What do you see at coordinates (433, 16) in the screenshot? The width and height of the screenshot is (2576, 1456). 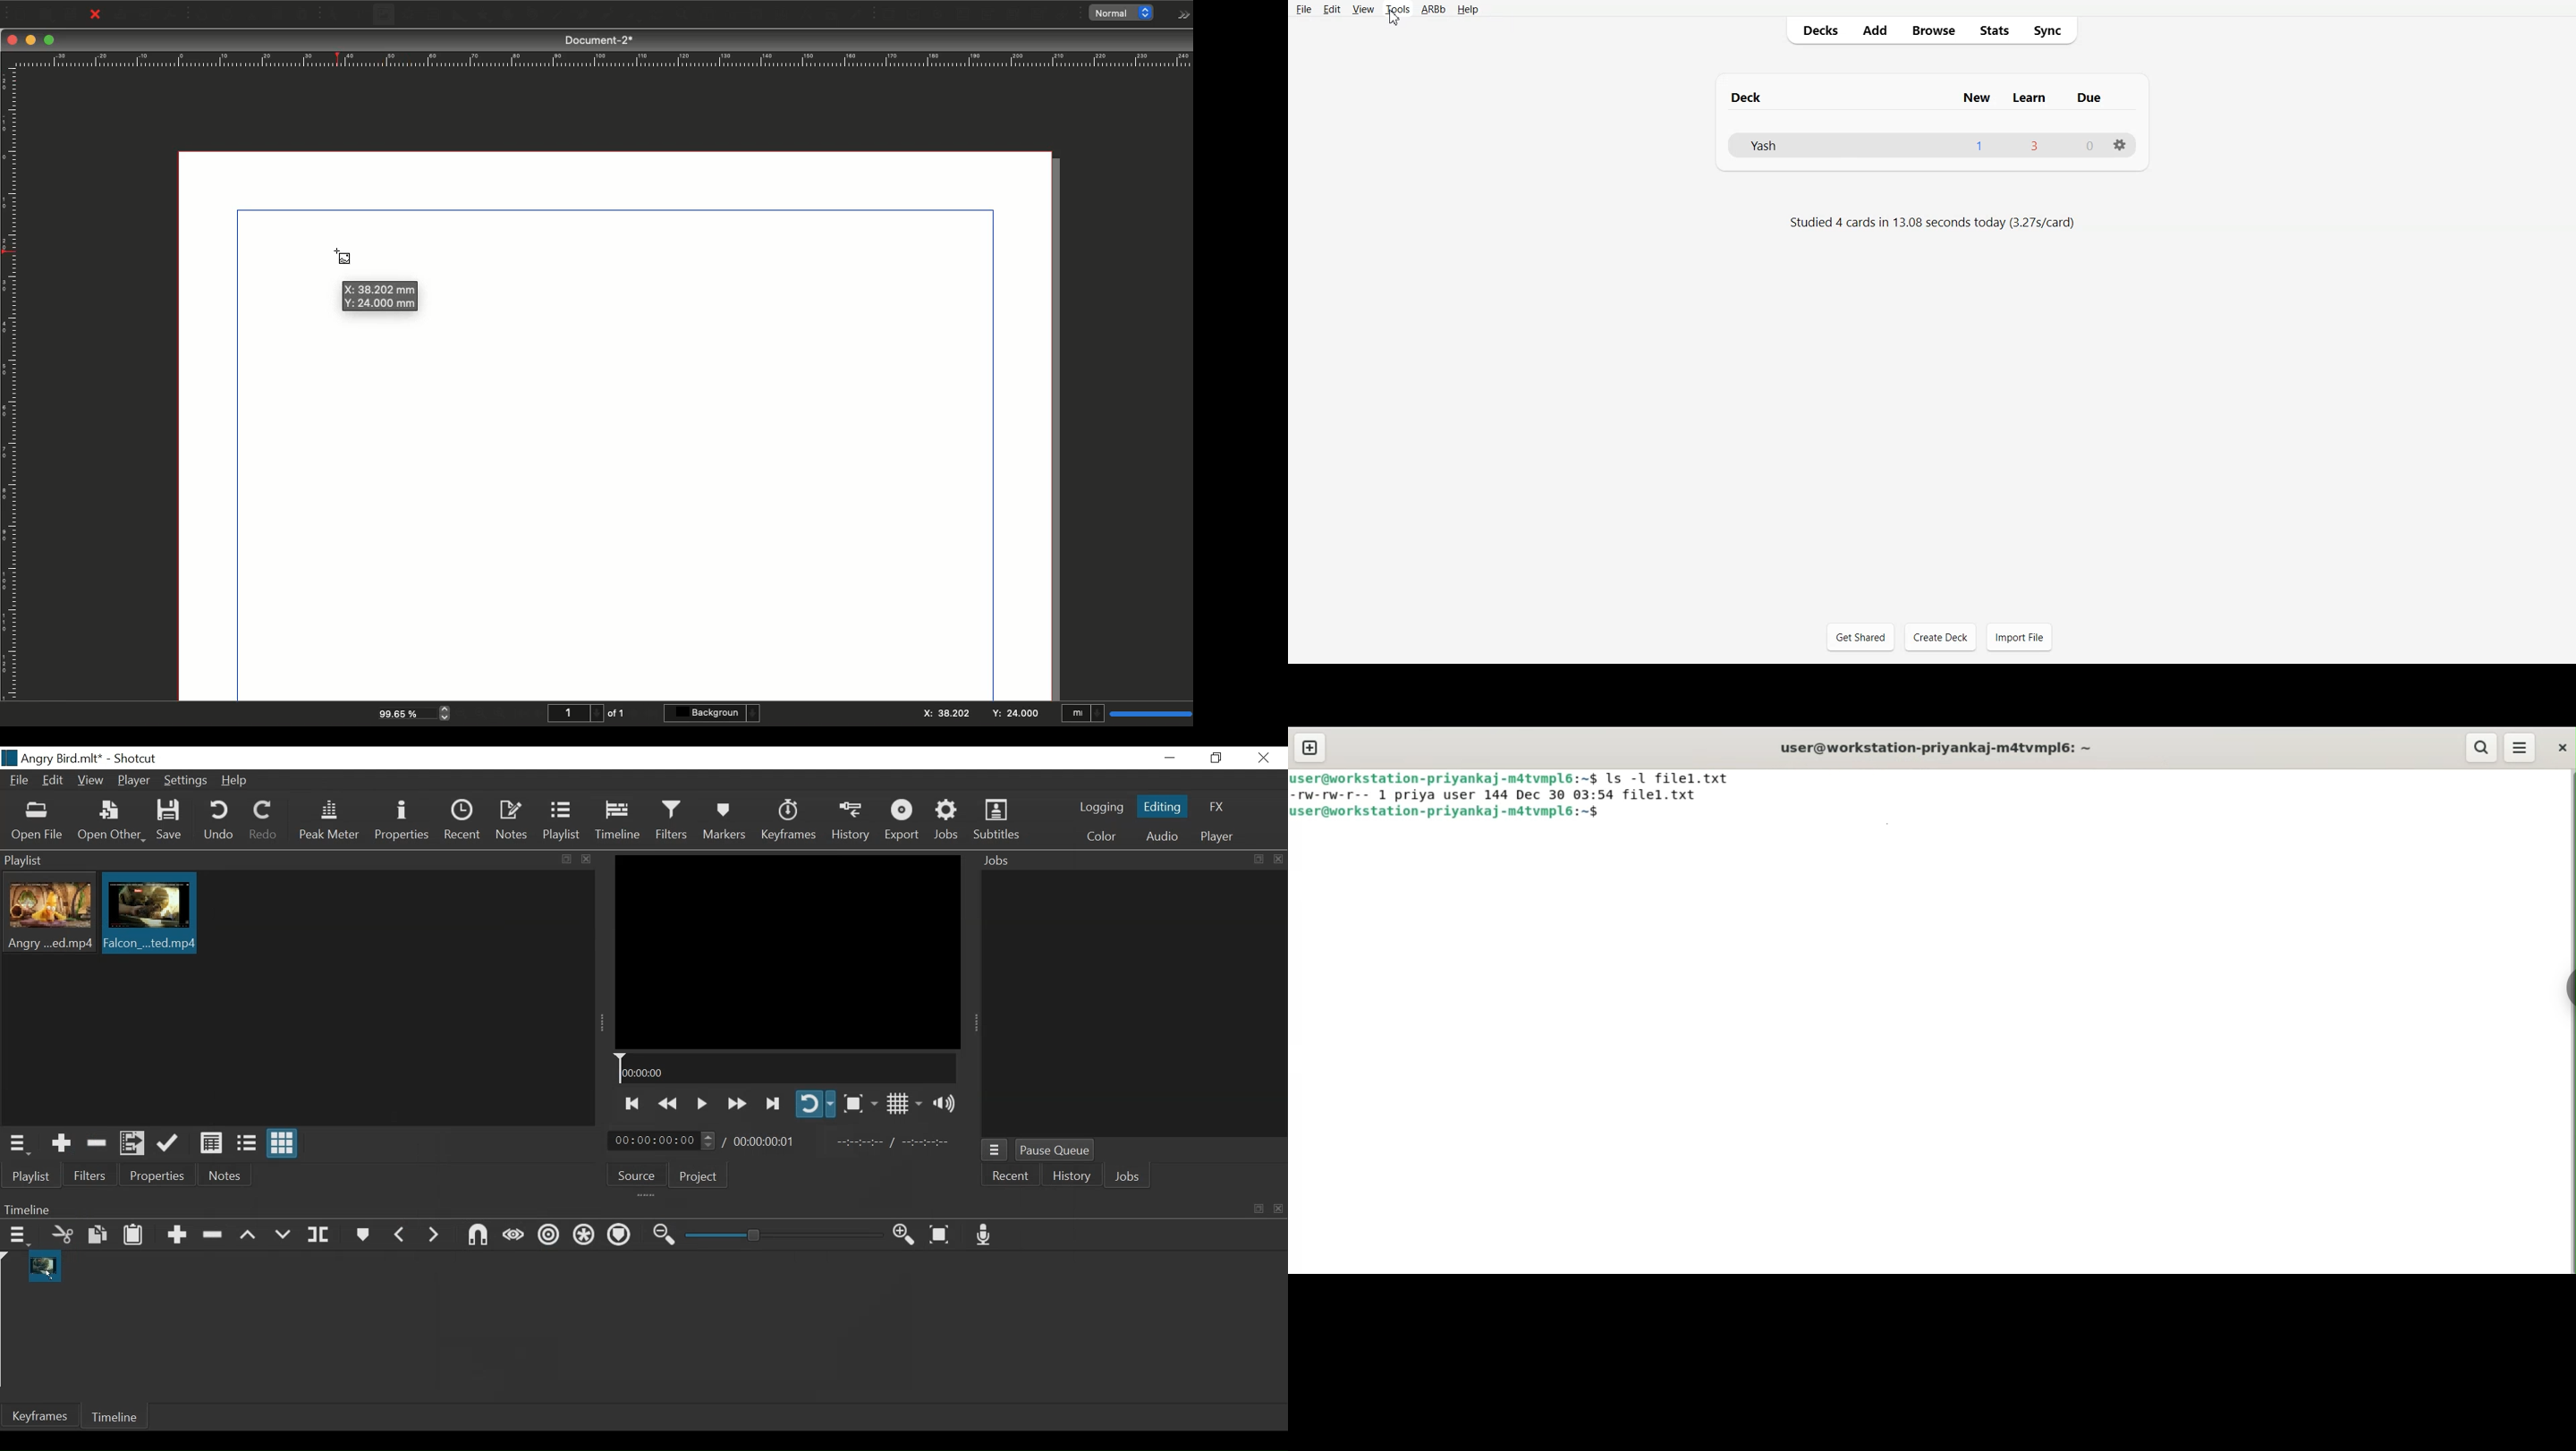 I see `Table` at bounding box center [433, 16].